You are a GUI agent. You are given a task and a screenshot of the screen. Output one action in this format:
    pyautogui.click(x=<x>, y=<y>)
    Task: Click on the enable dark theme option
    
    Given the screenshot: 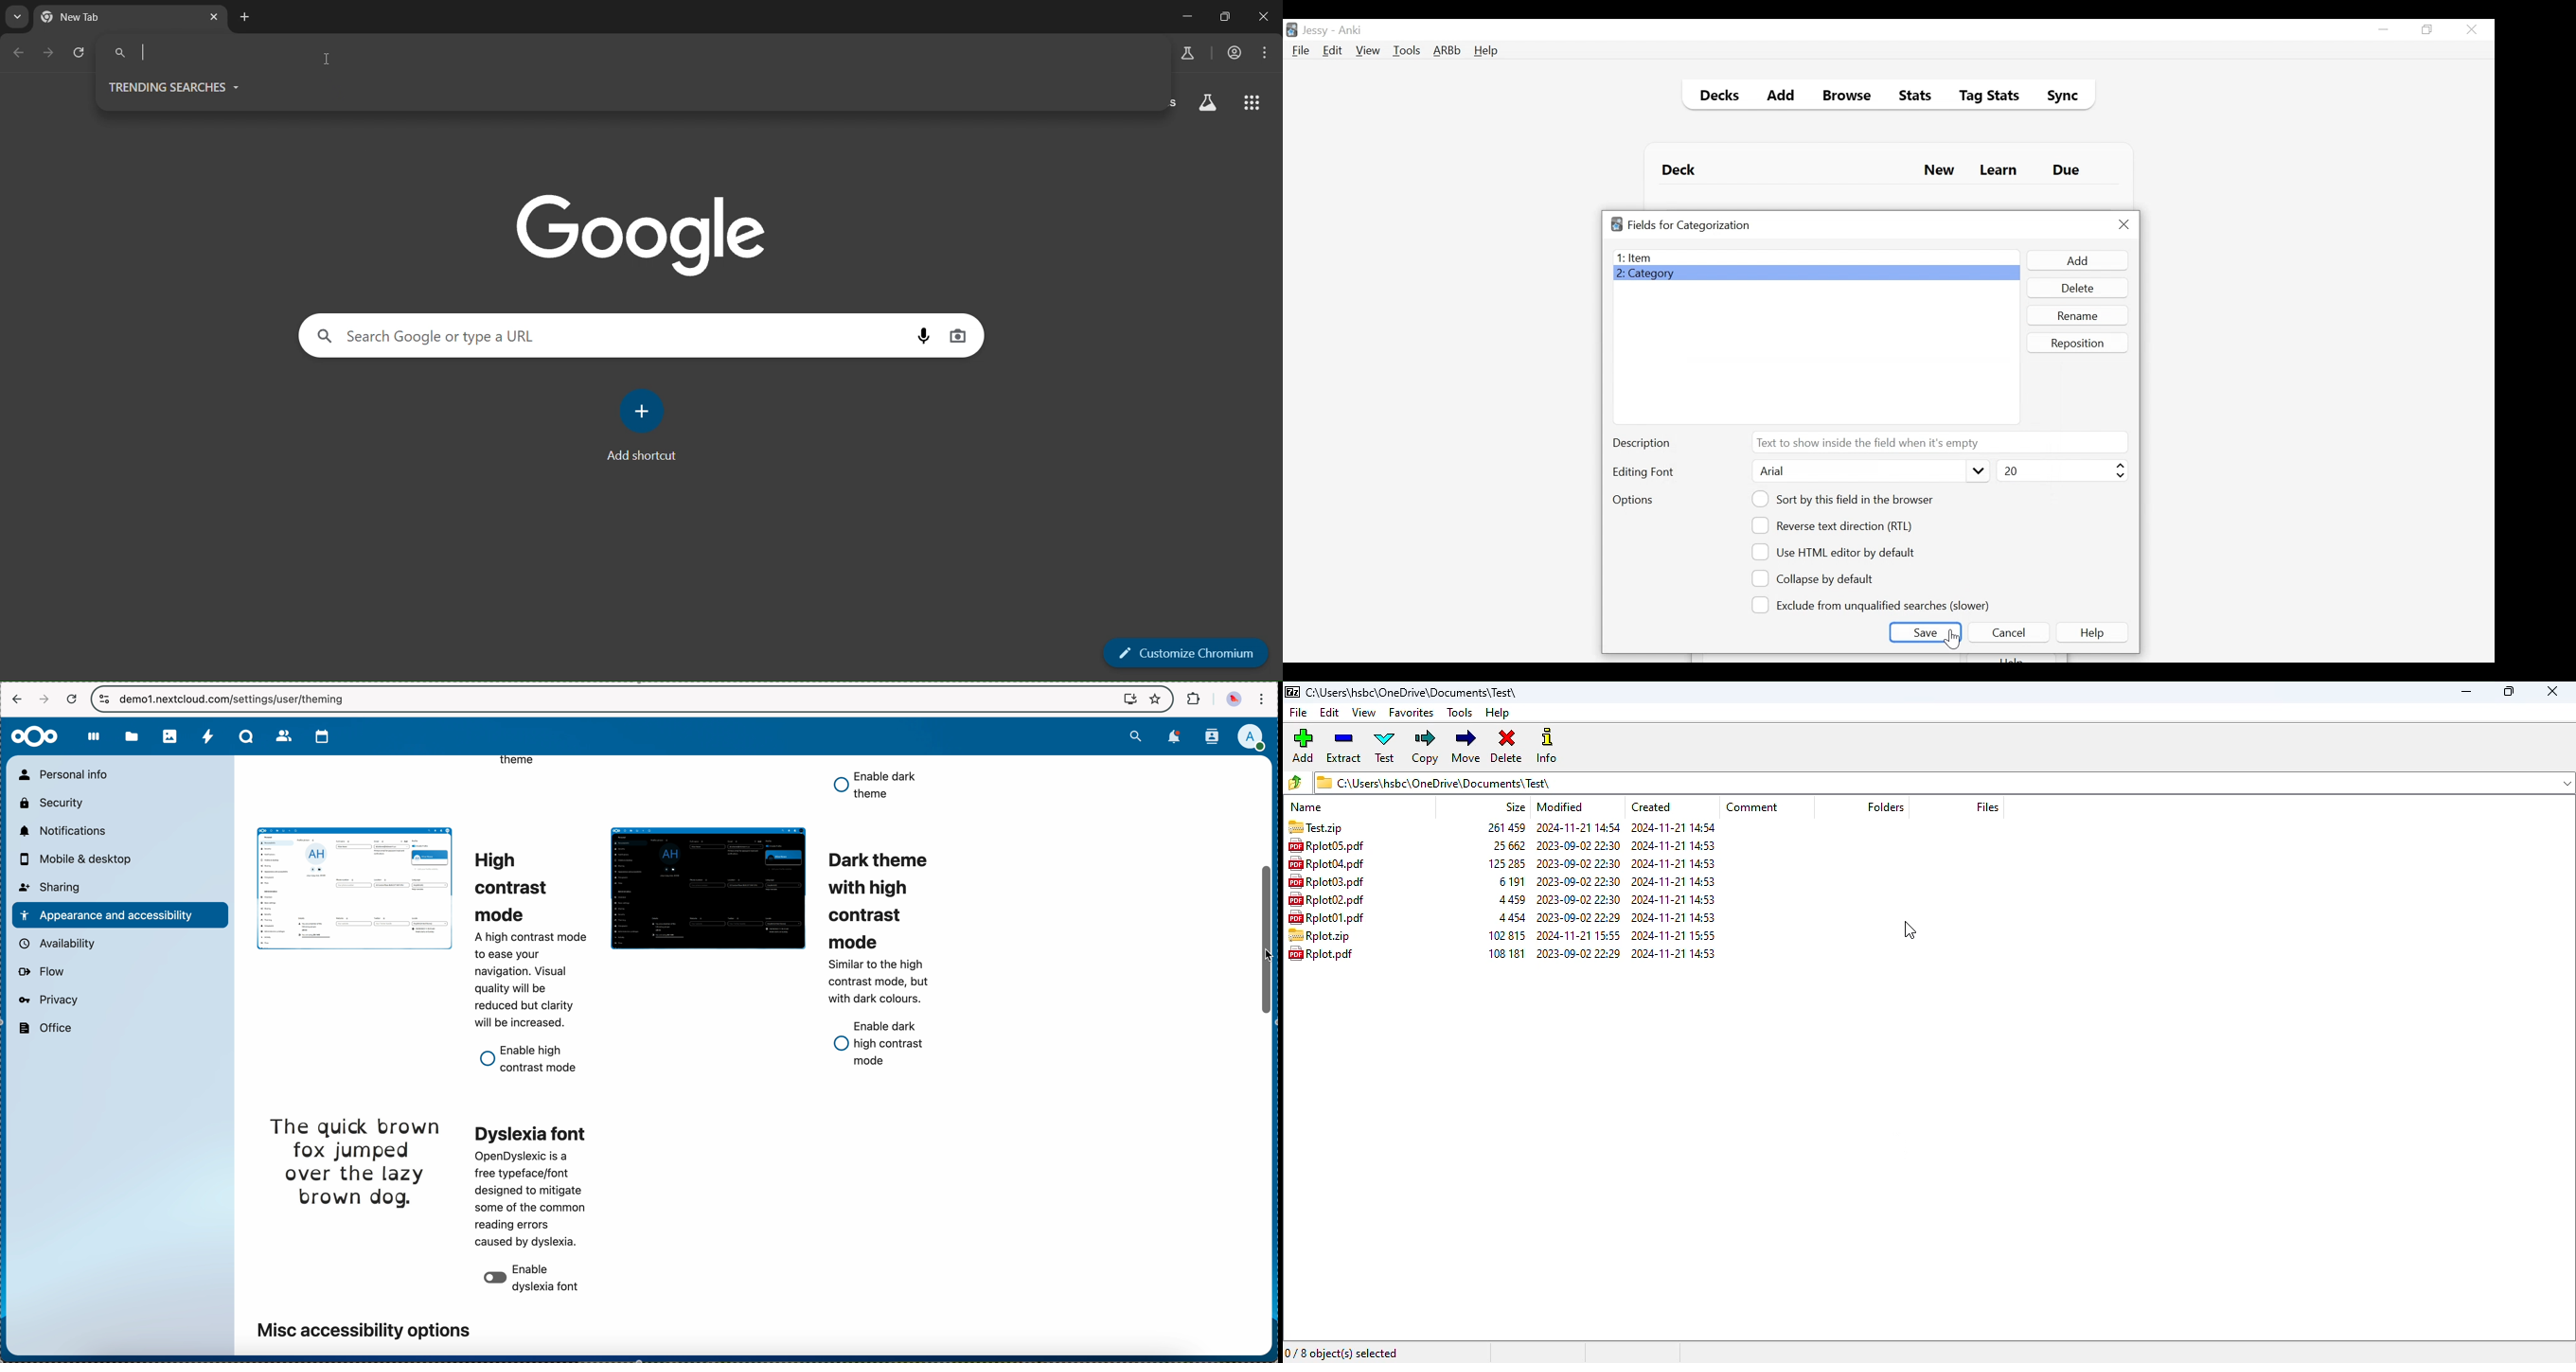 What is the action you would take?
    pyautogui.click(x=874, y=786)
    